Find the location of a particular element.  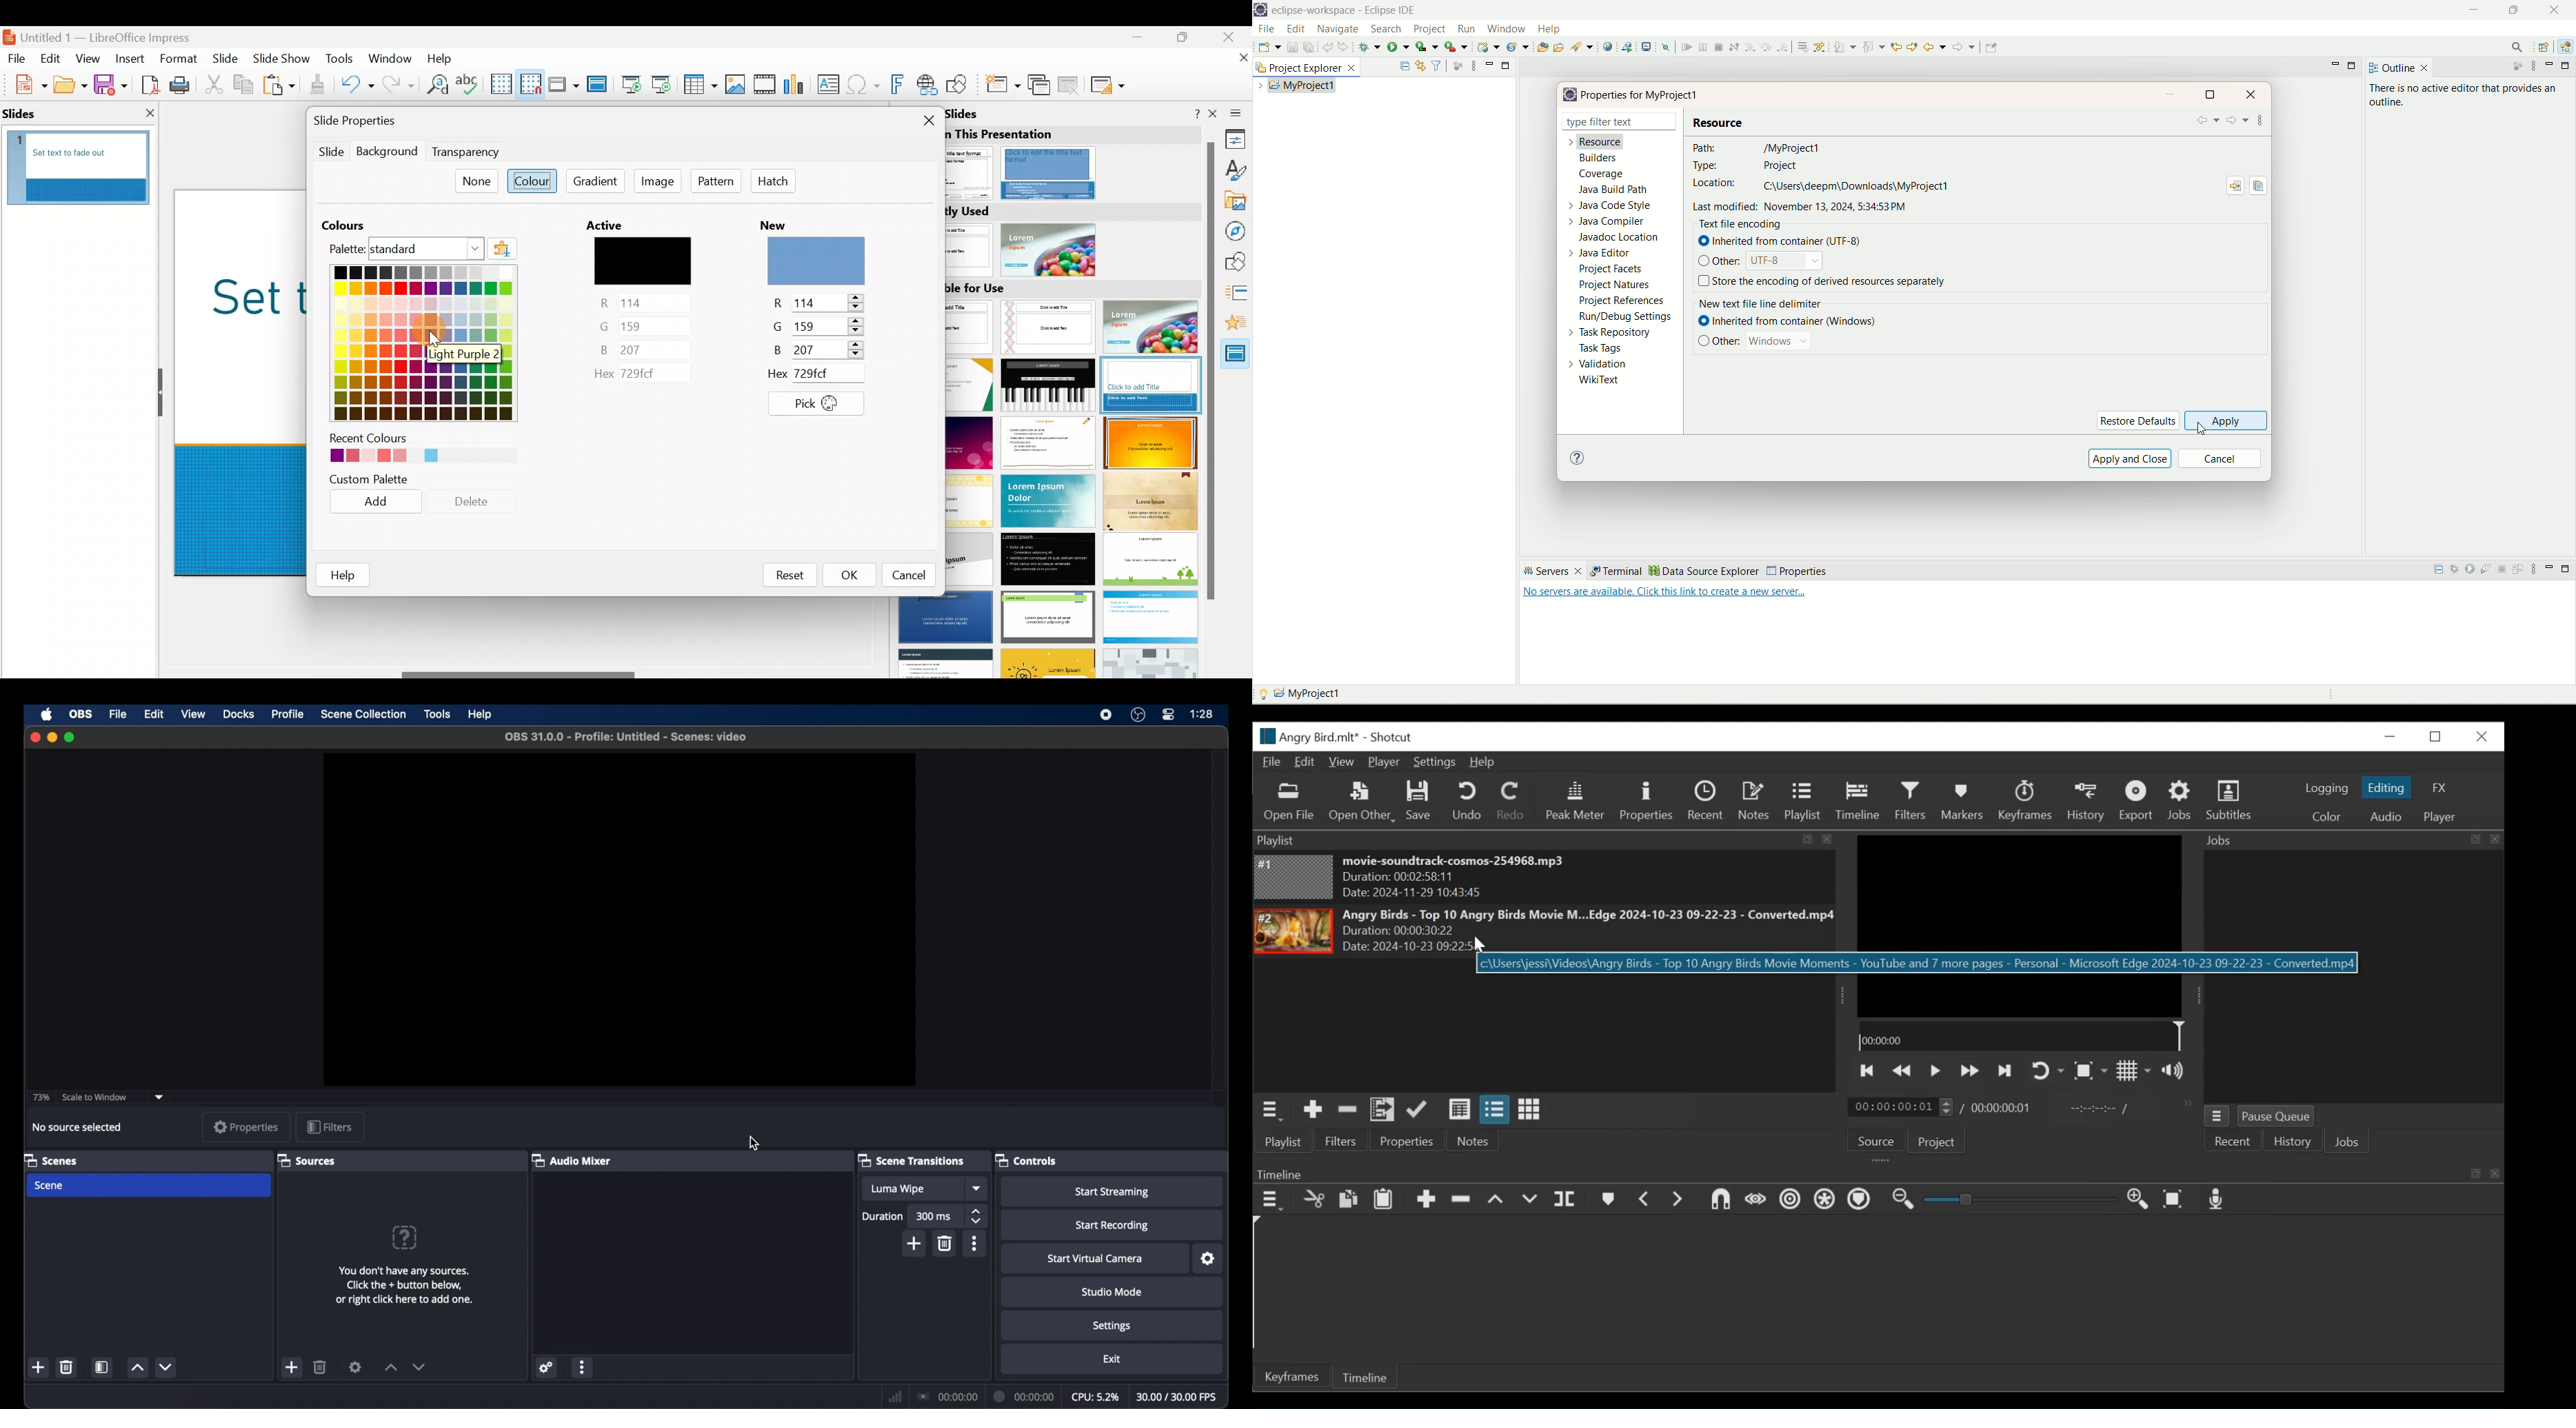

other is located at coordinates (1727, 261).